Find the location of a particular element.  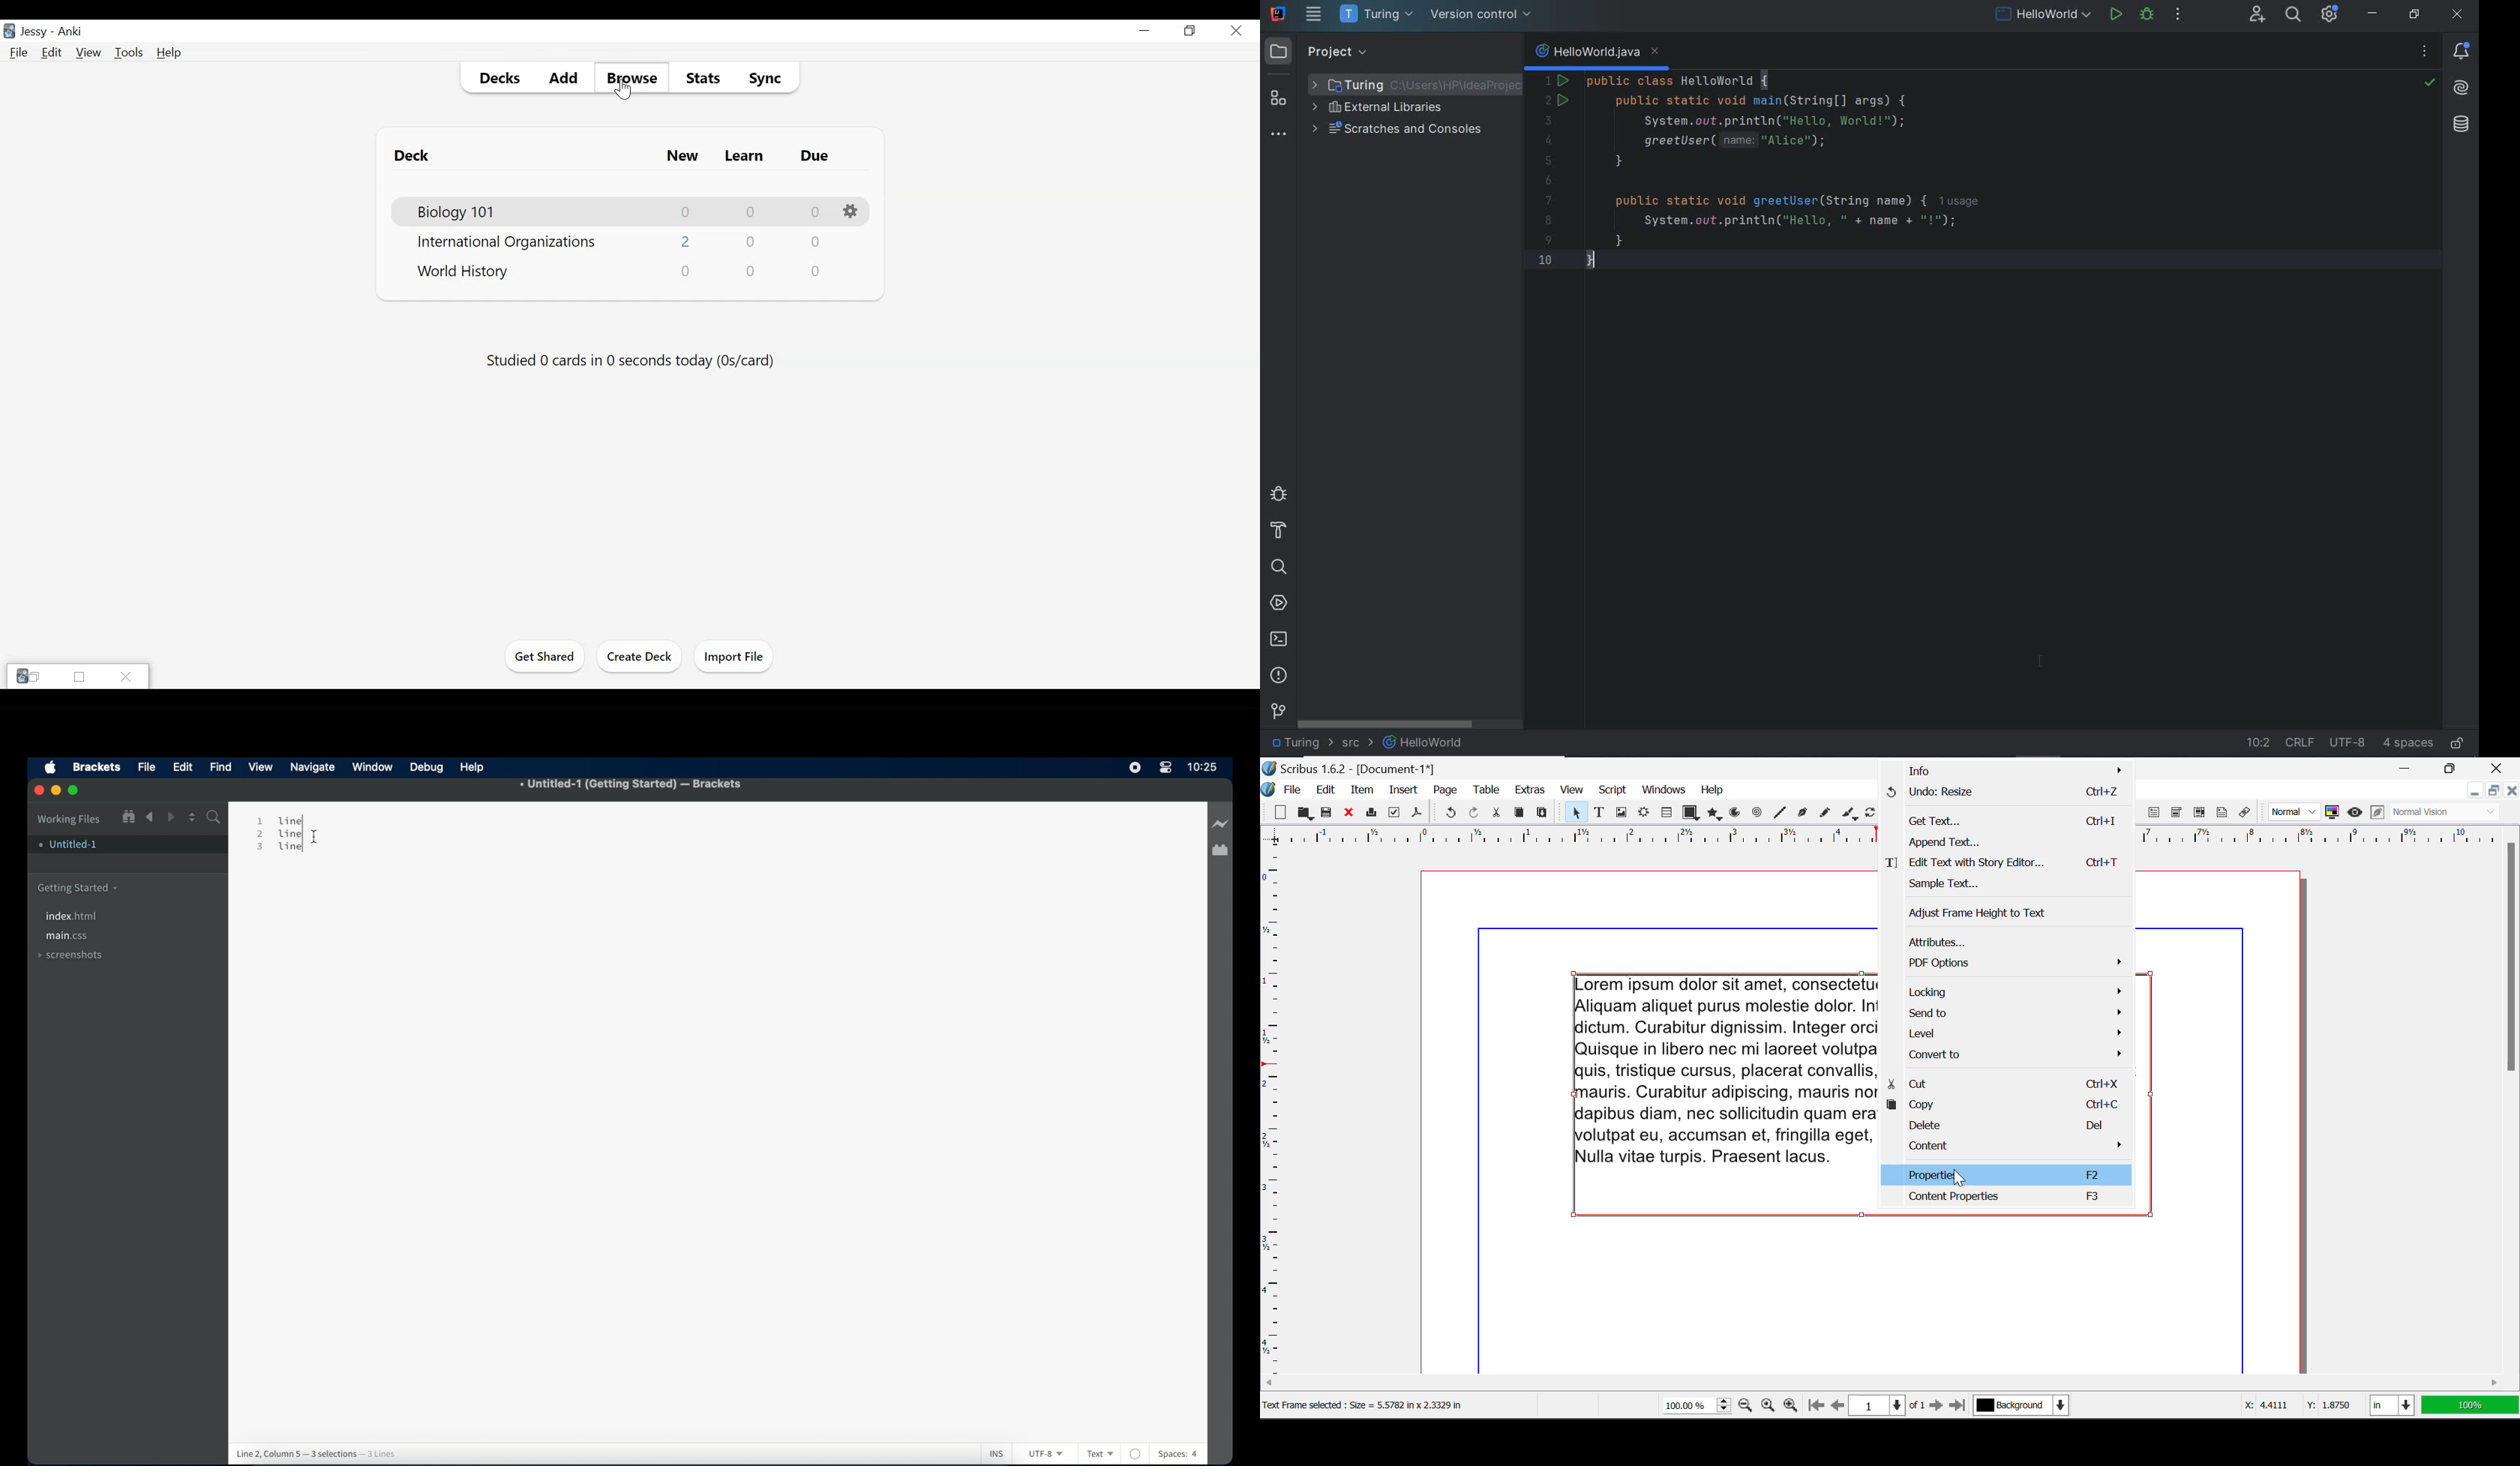

Scribus 1.6.2 - [Document-1*] is located at coordinates (1349, 769).